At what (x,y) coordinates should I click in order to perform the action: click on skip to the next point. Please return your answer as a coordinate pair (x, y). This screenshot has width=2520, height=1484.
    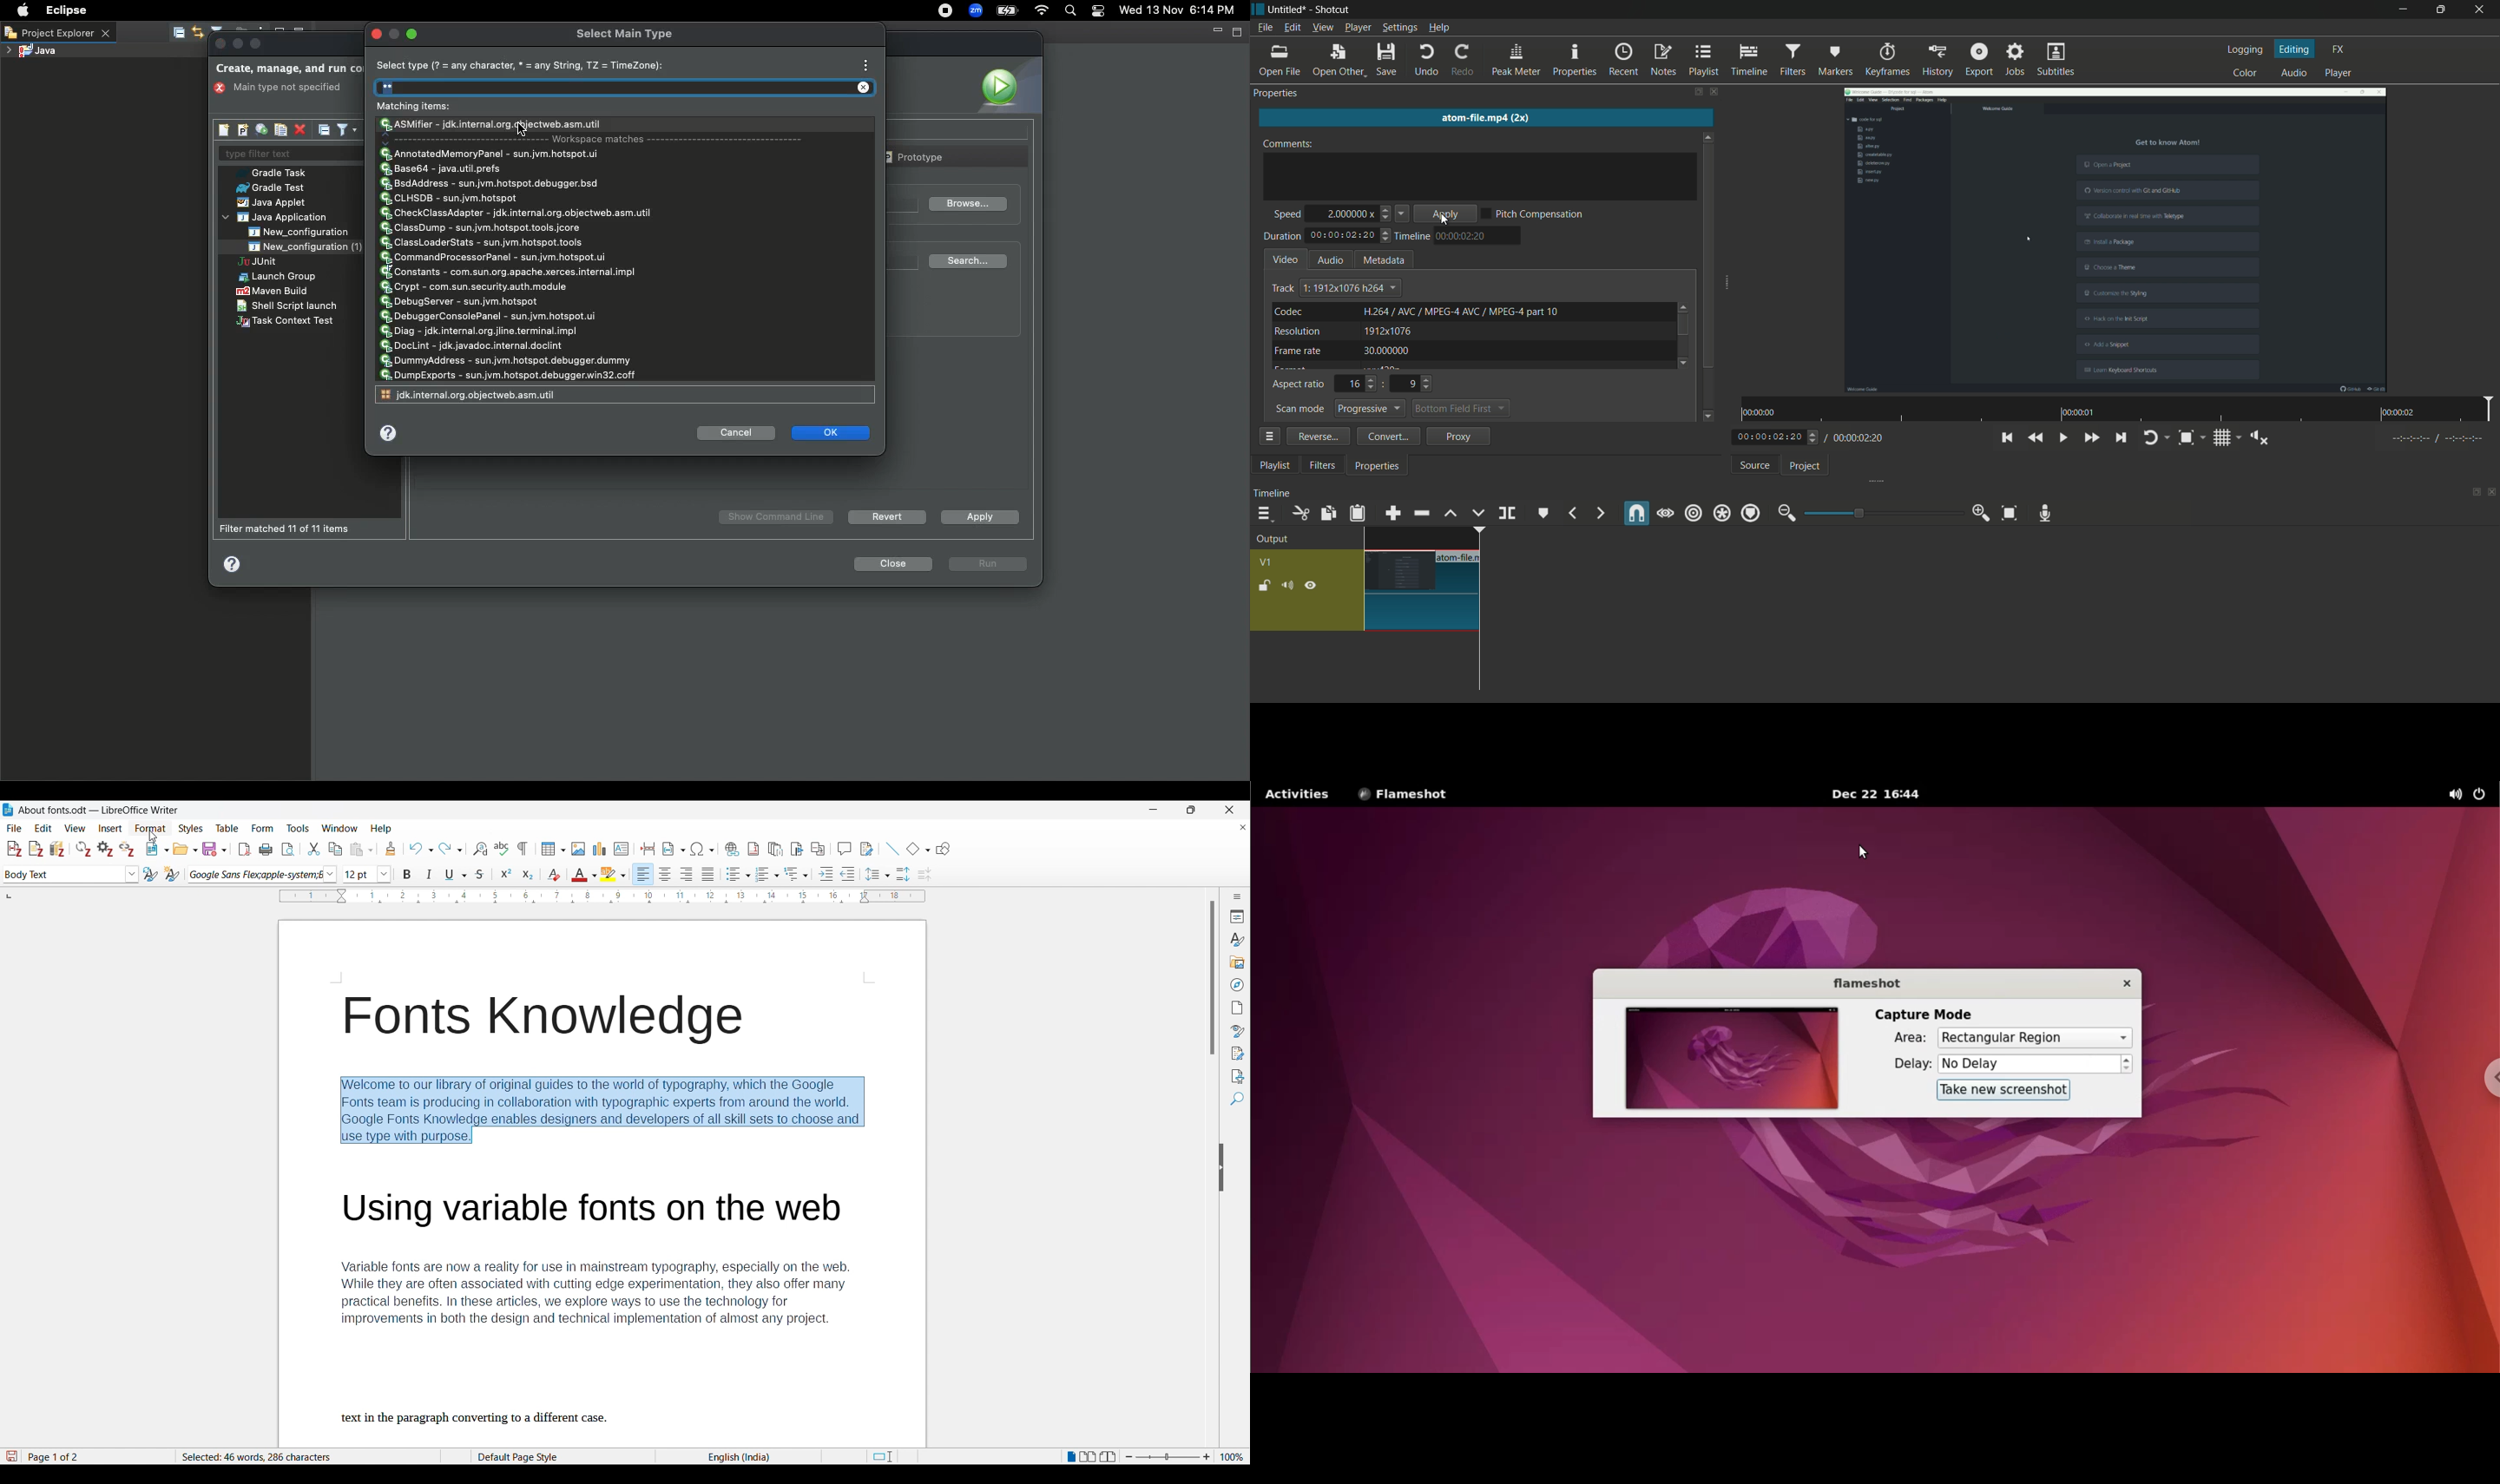
    Looking at the image, I should click on (2120, 439).